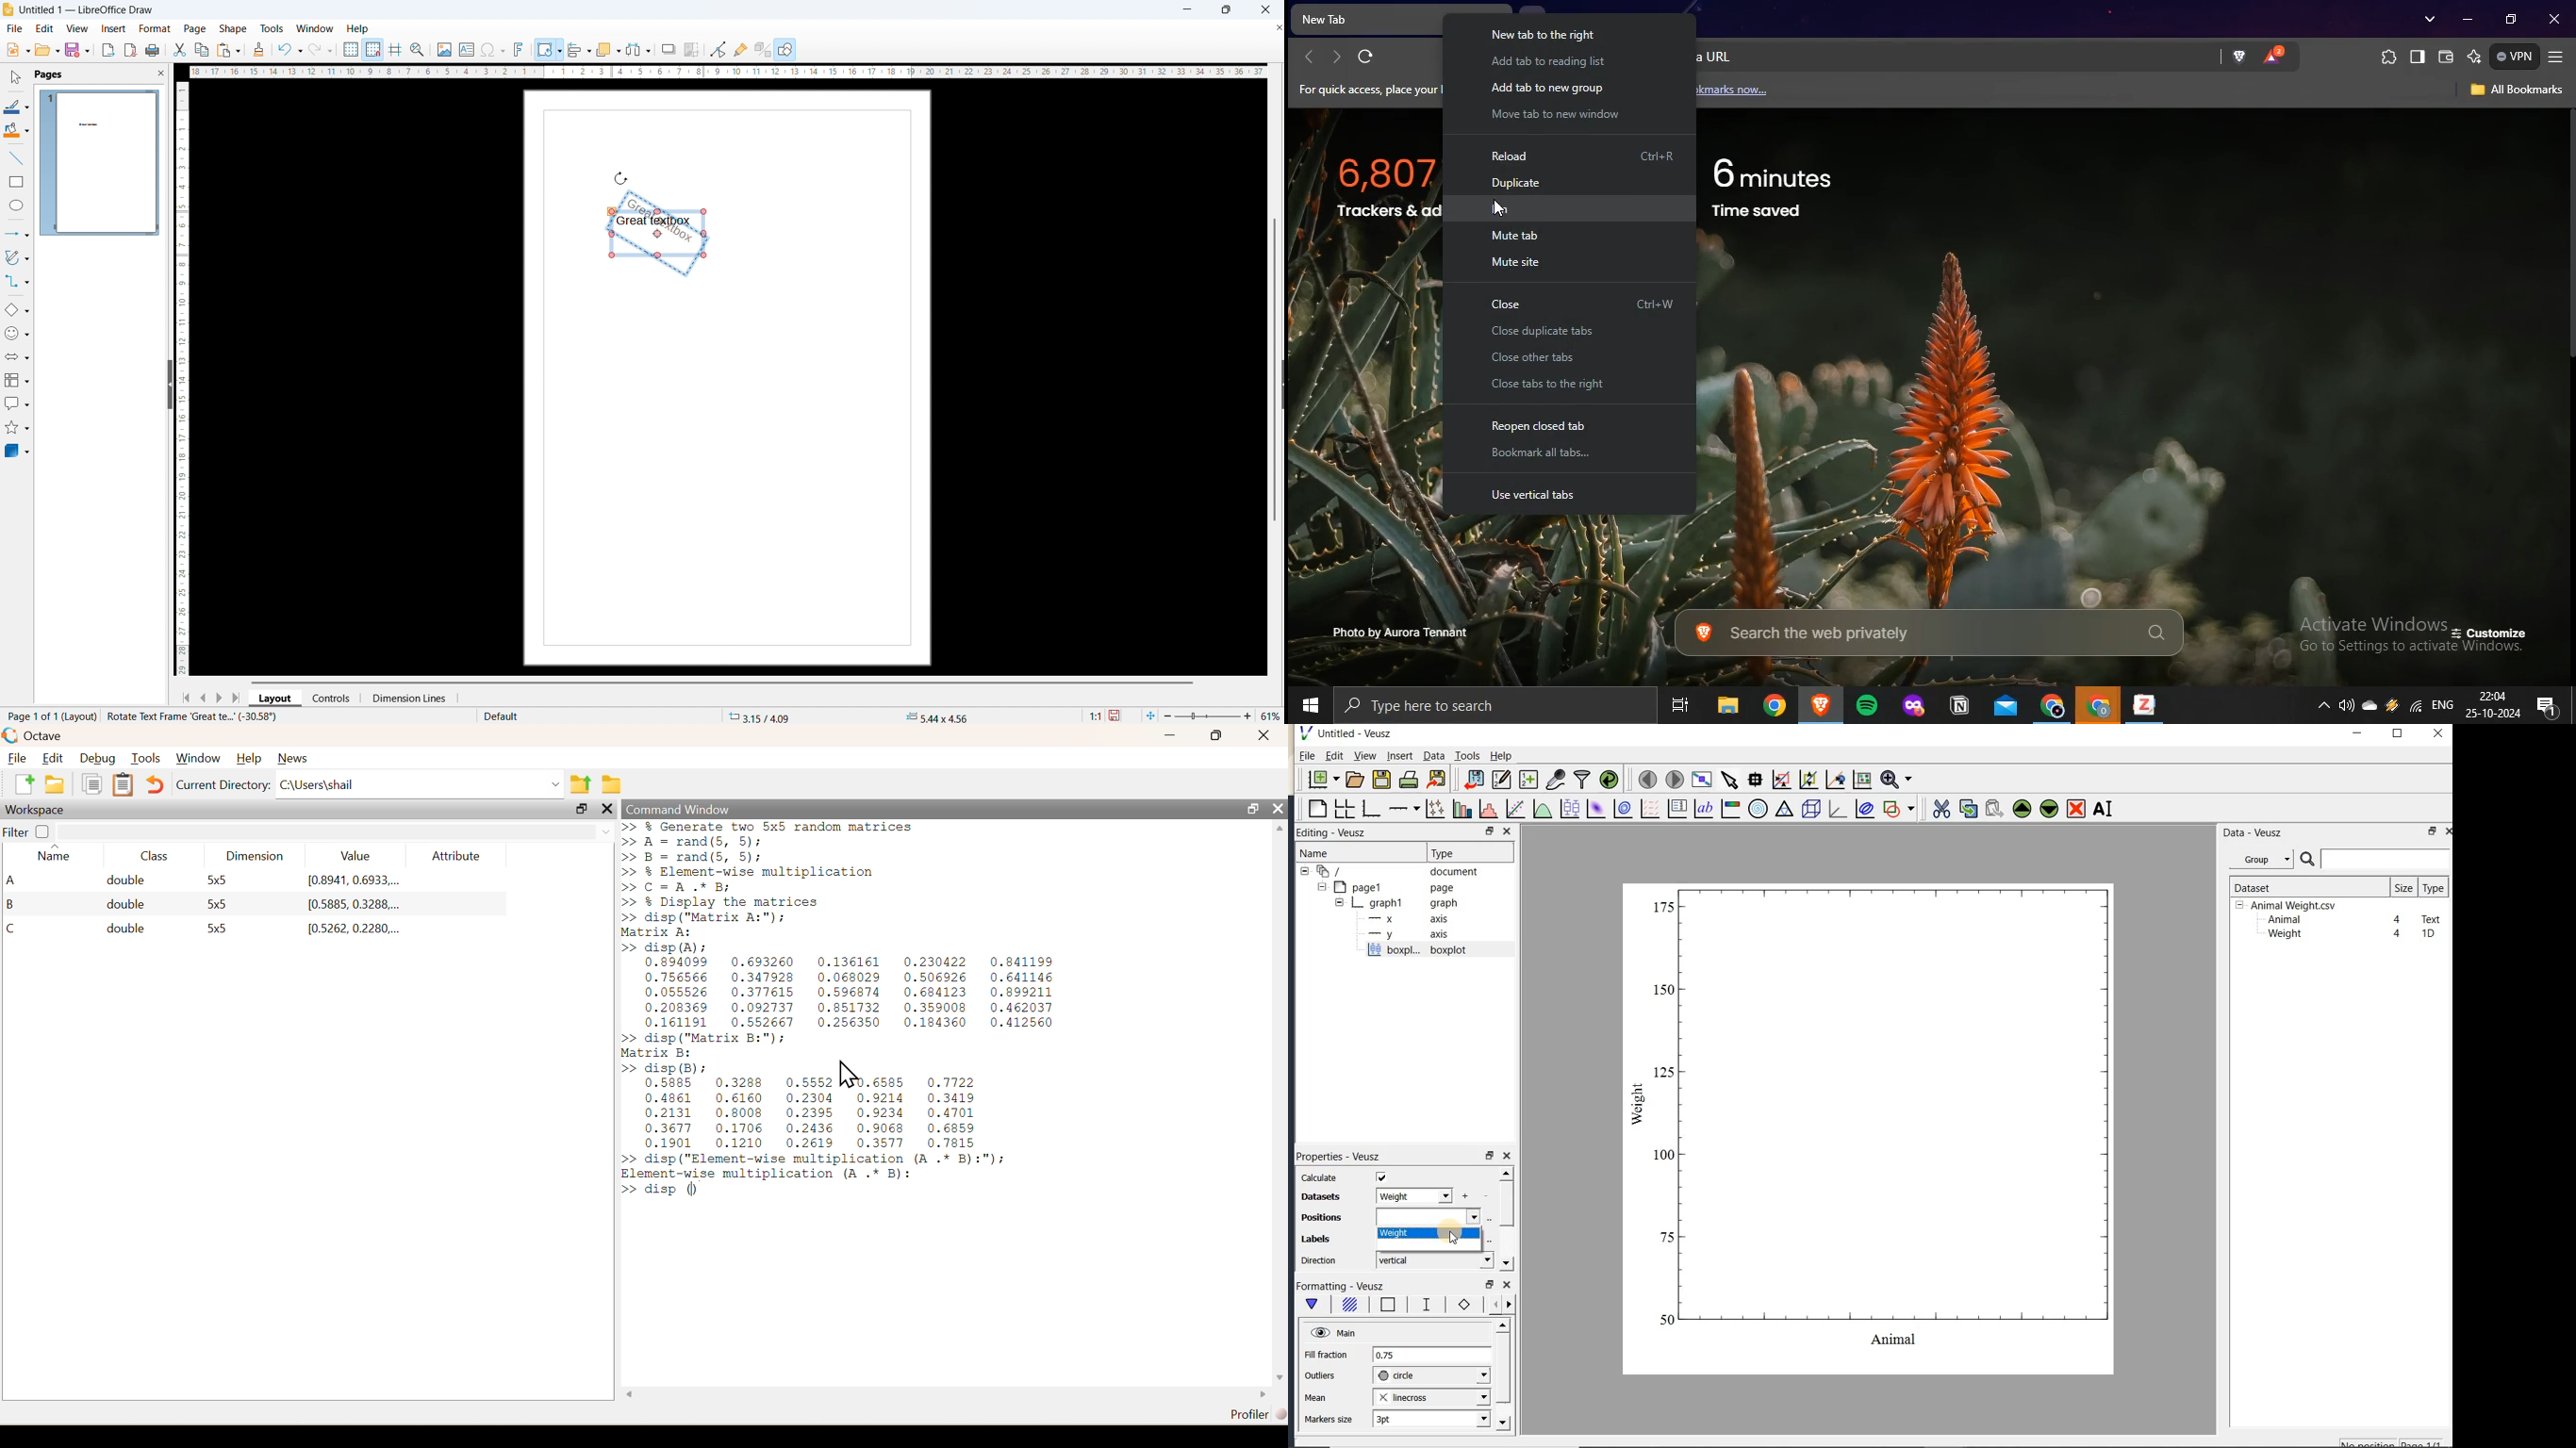  I want to click on tools, so click(272, 29).